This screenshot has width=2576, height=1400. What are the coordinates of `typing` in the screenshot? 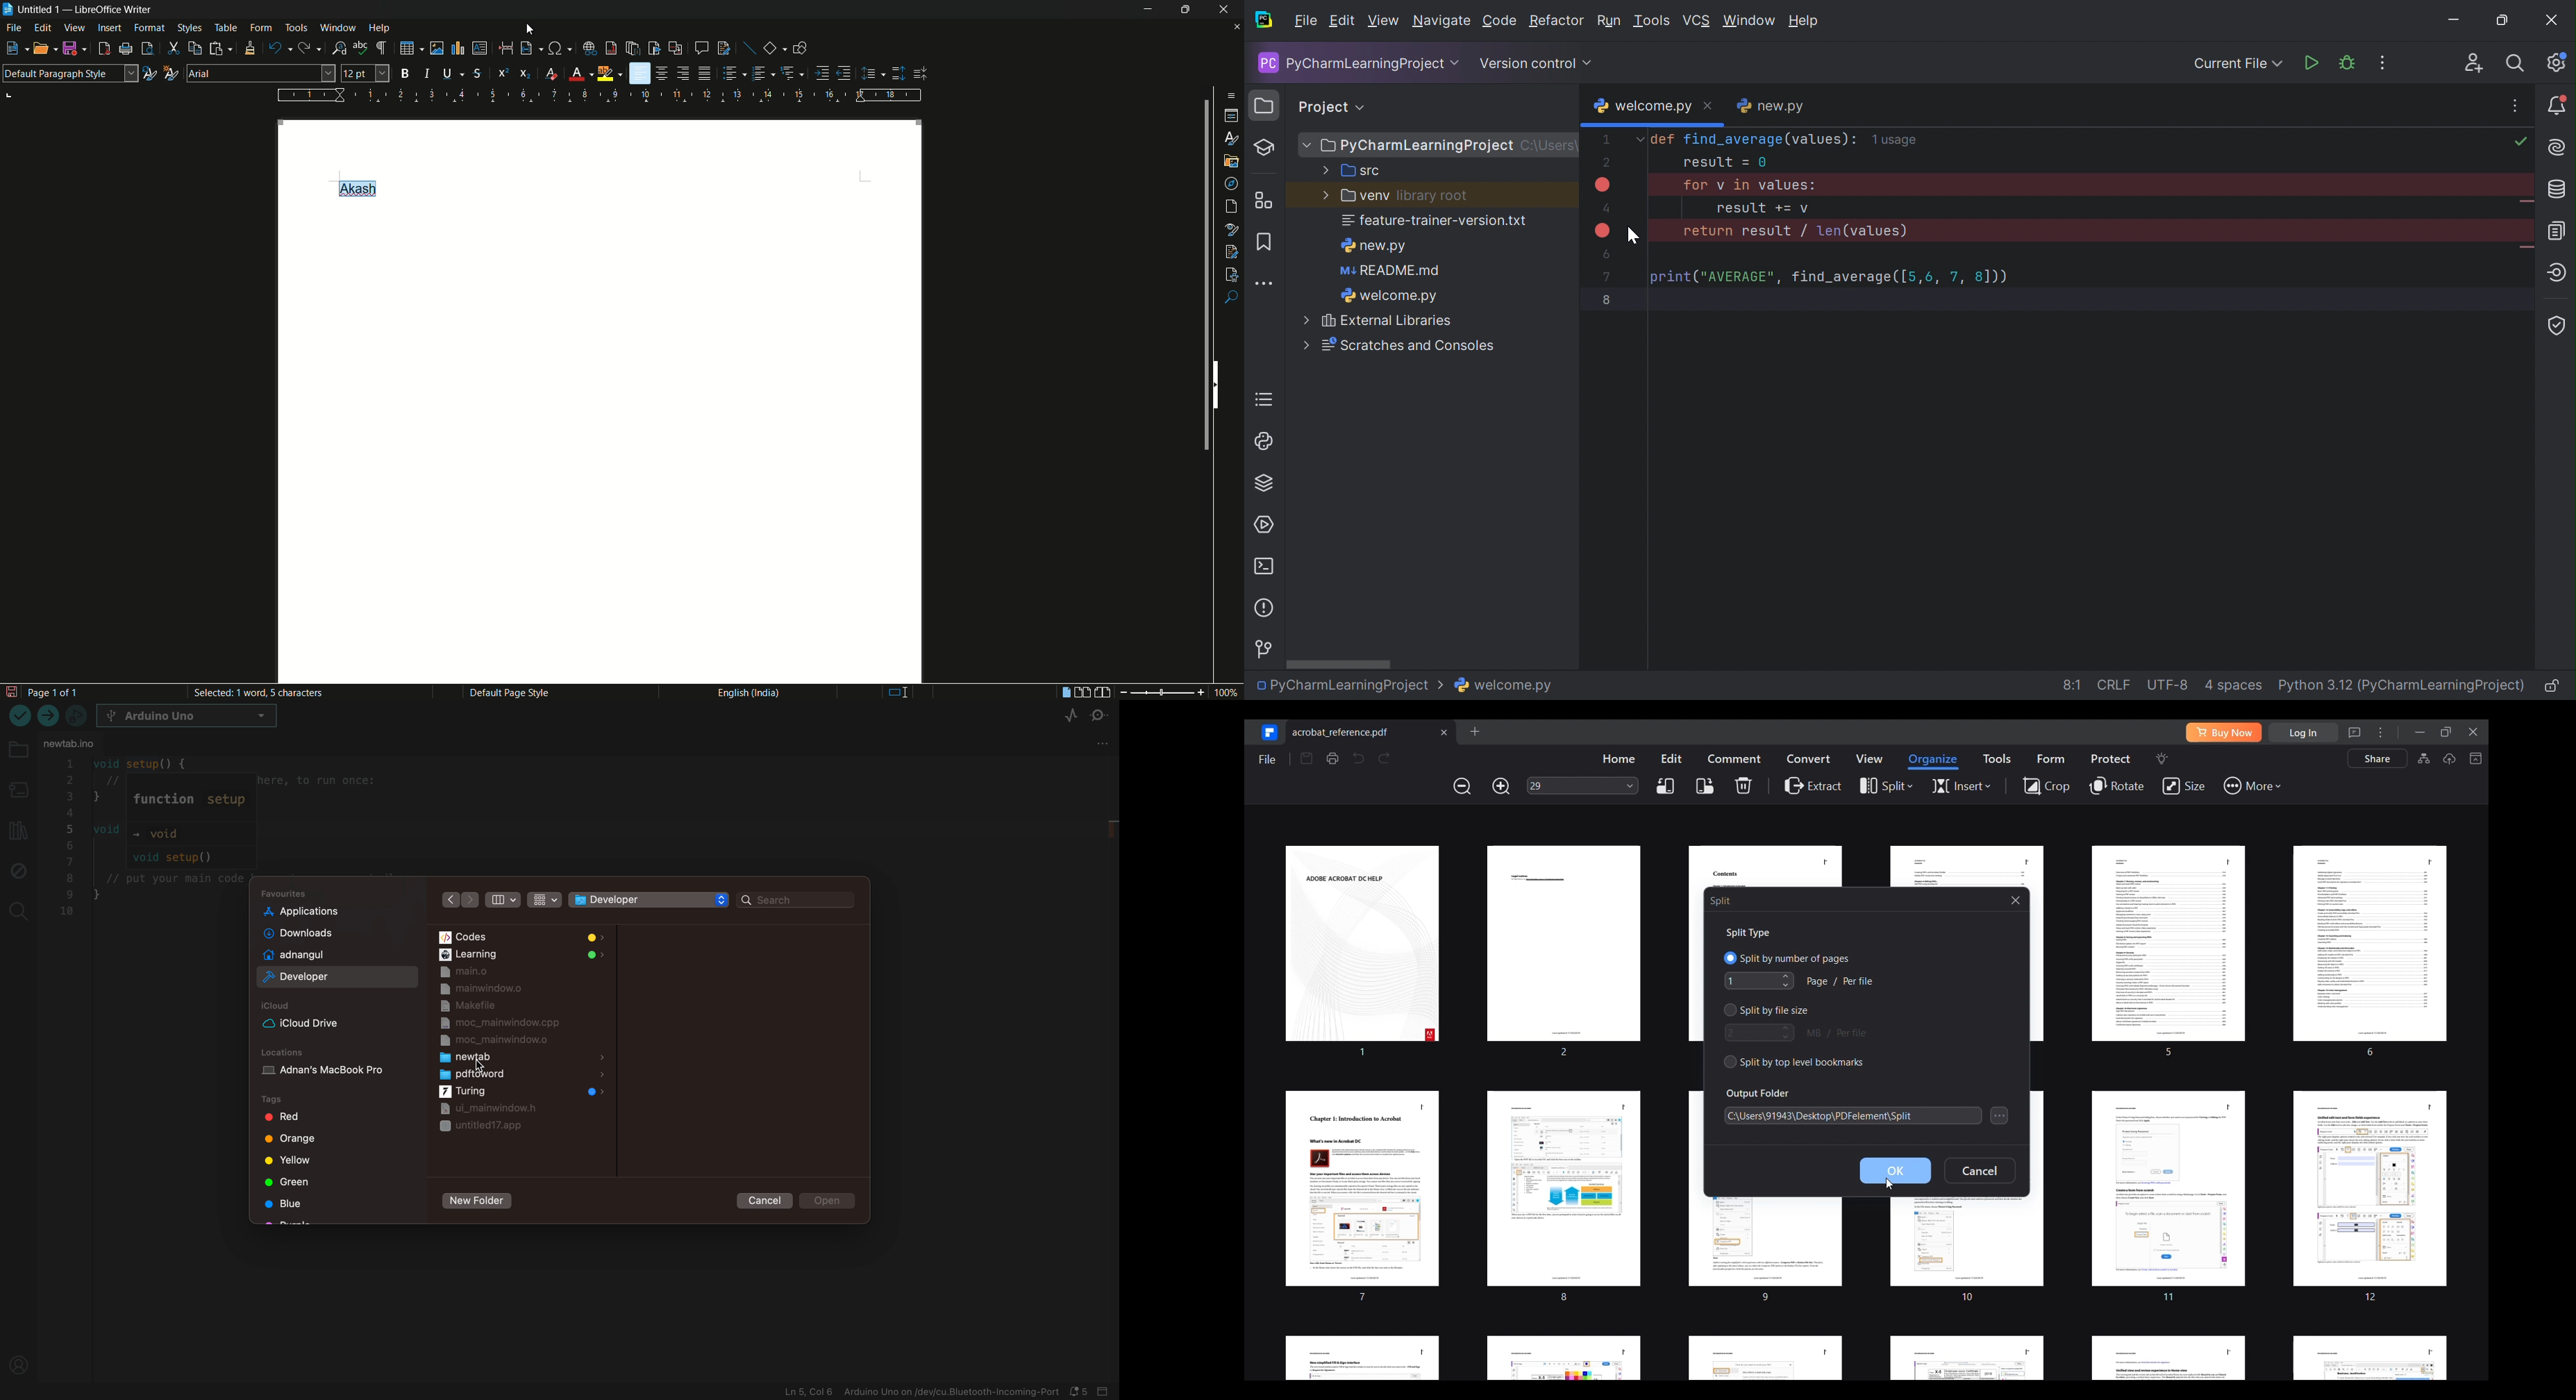 It's located at (905, 692).